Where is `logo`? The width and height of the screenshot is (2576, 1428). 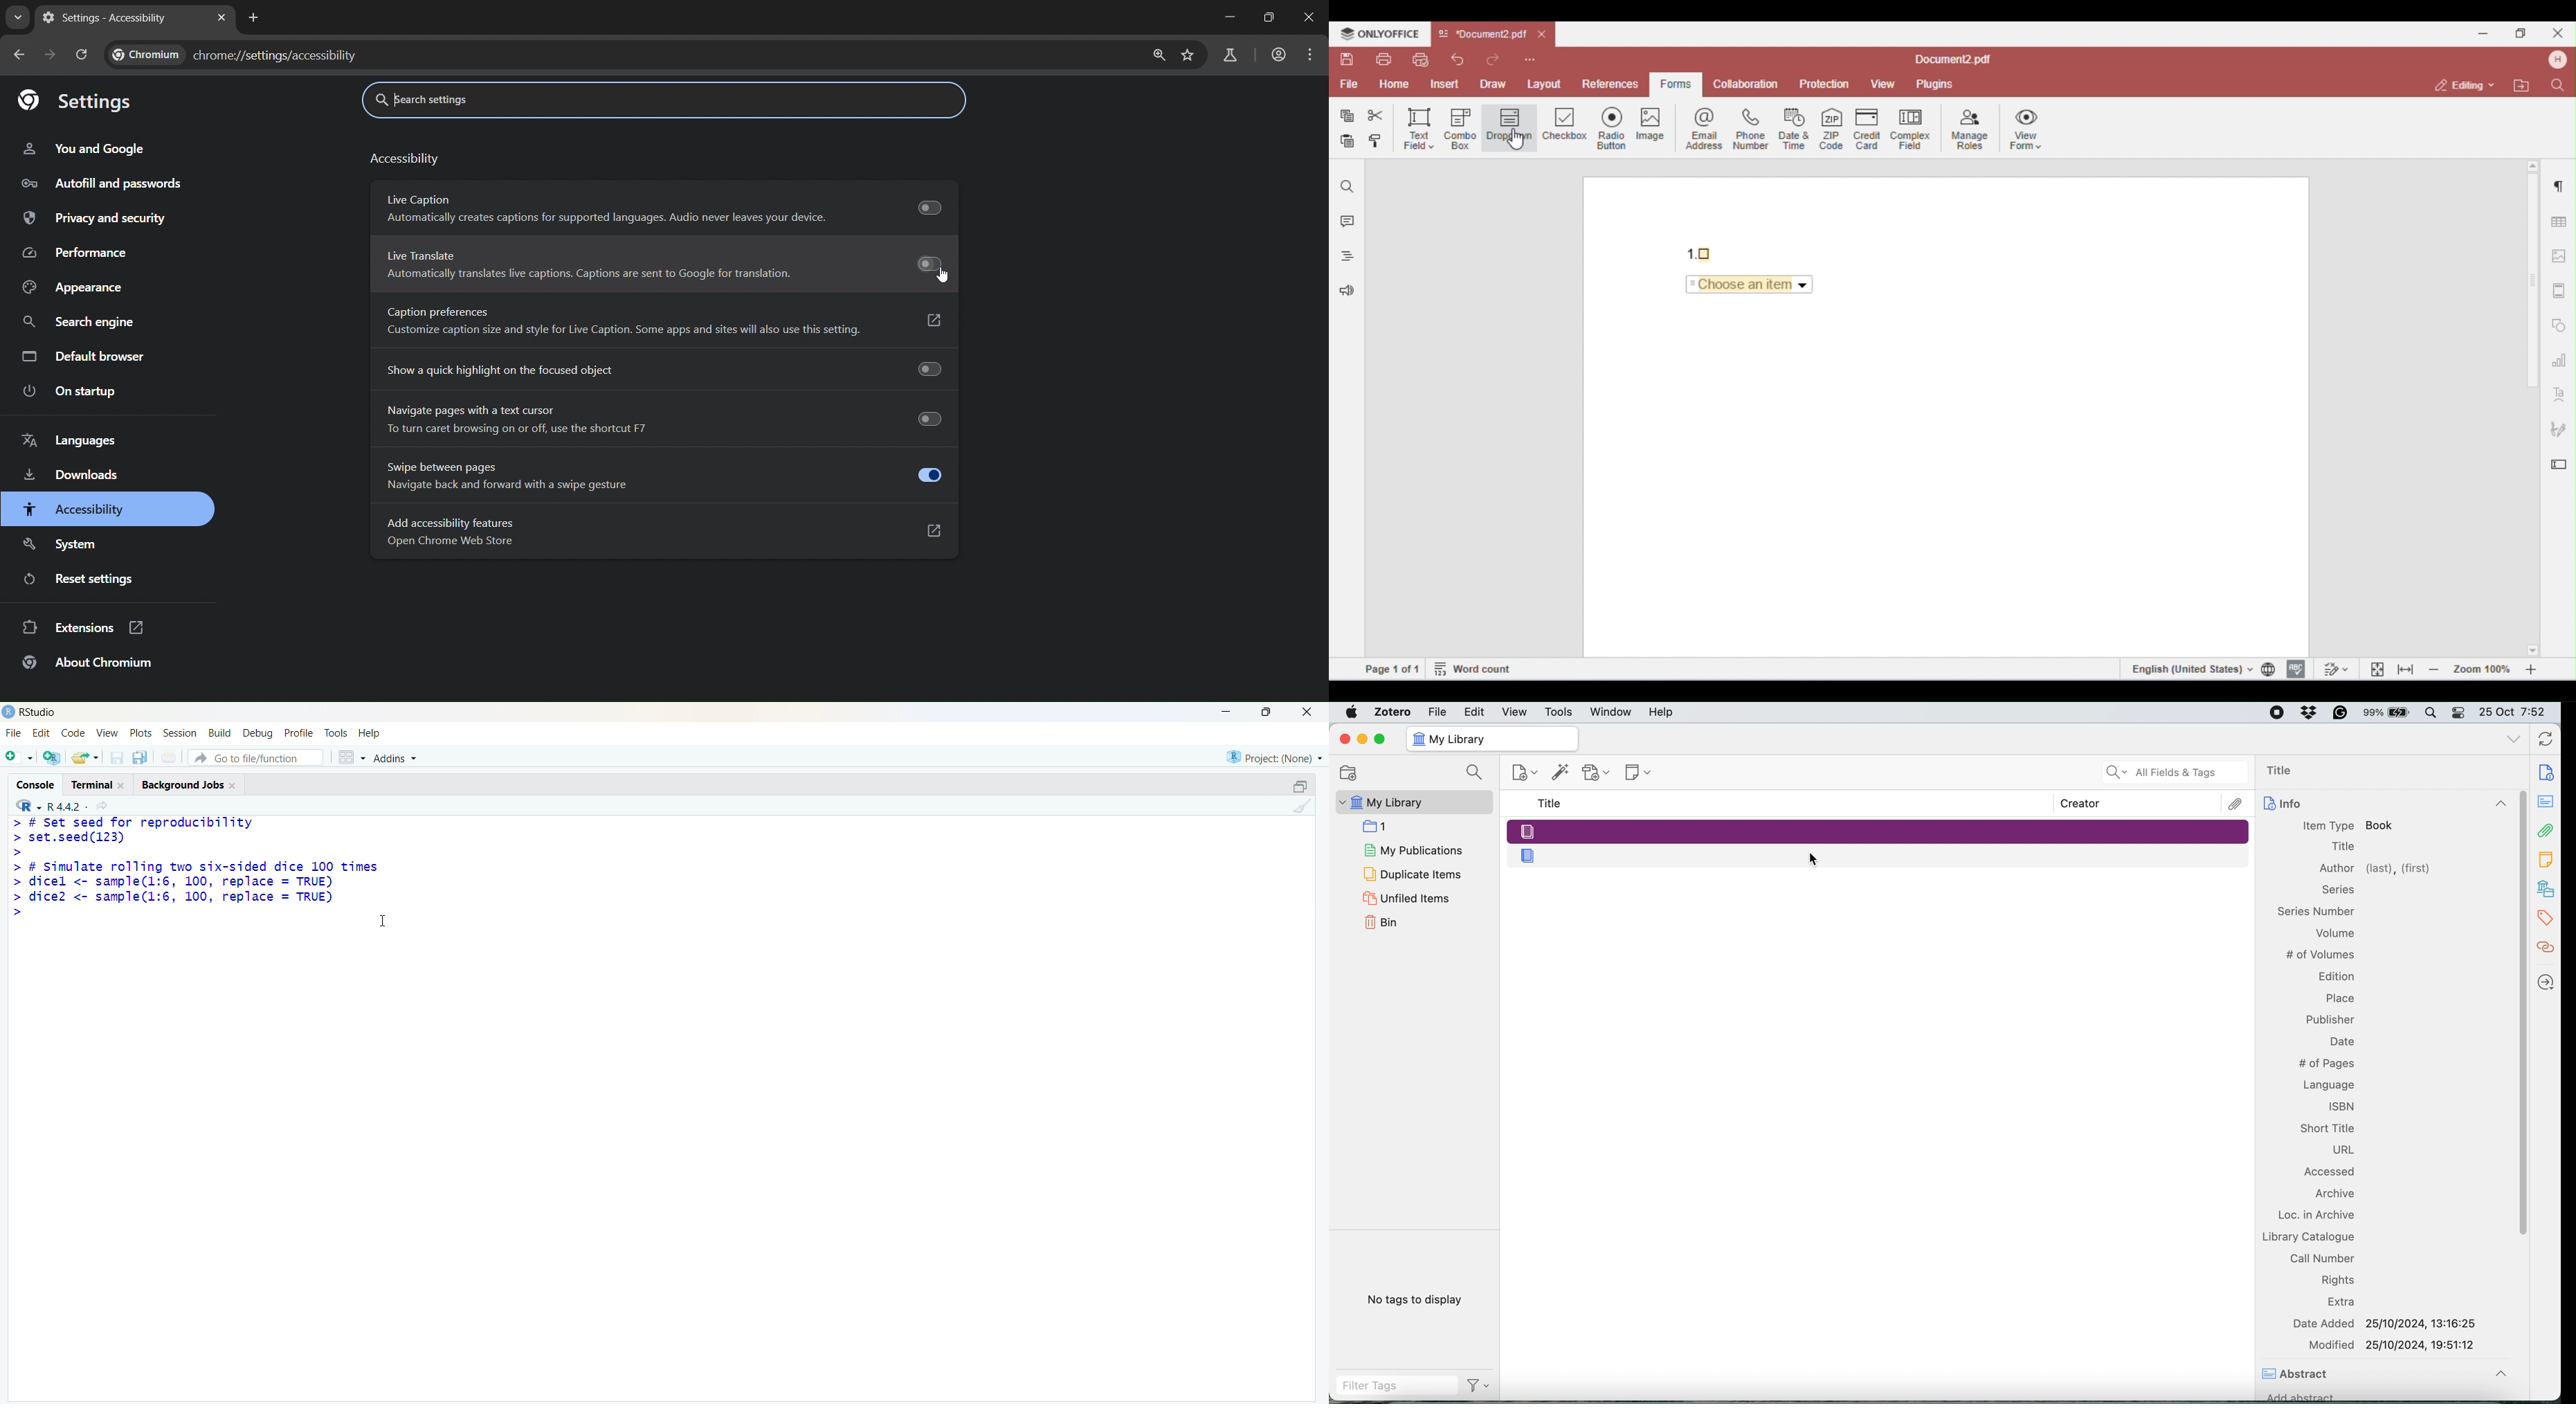 logo is located at coordinates (8, 712).